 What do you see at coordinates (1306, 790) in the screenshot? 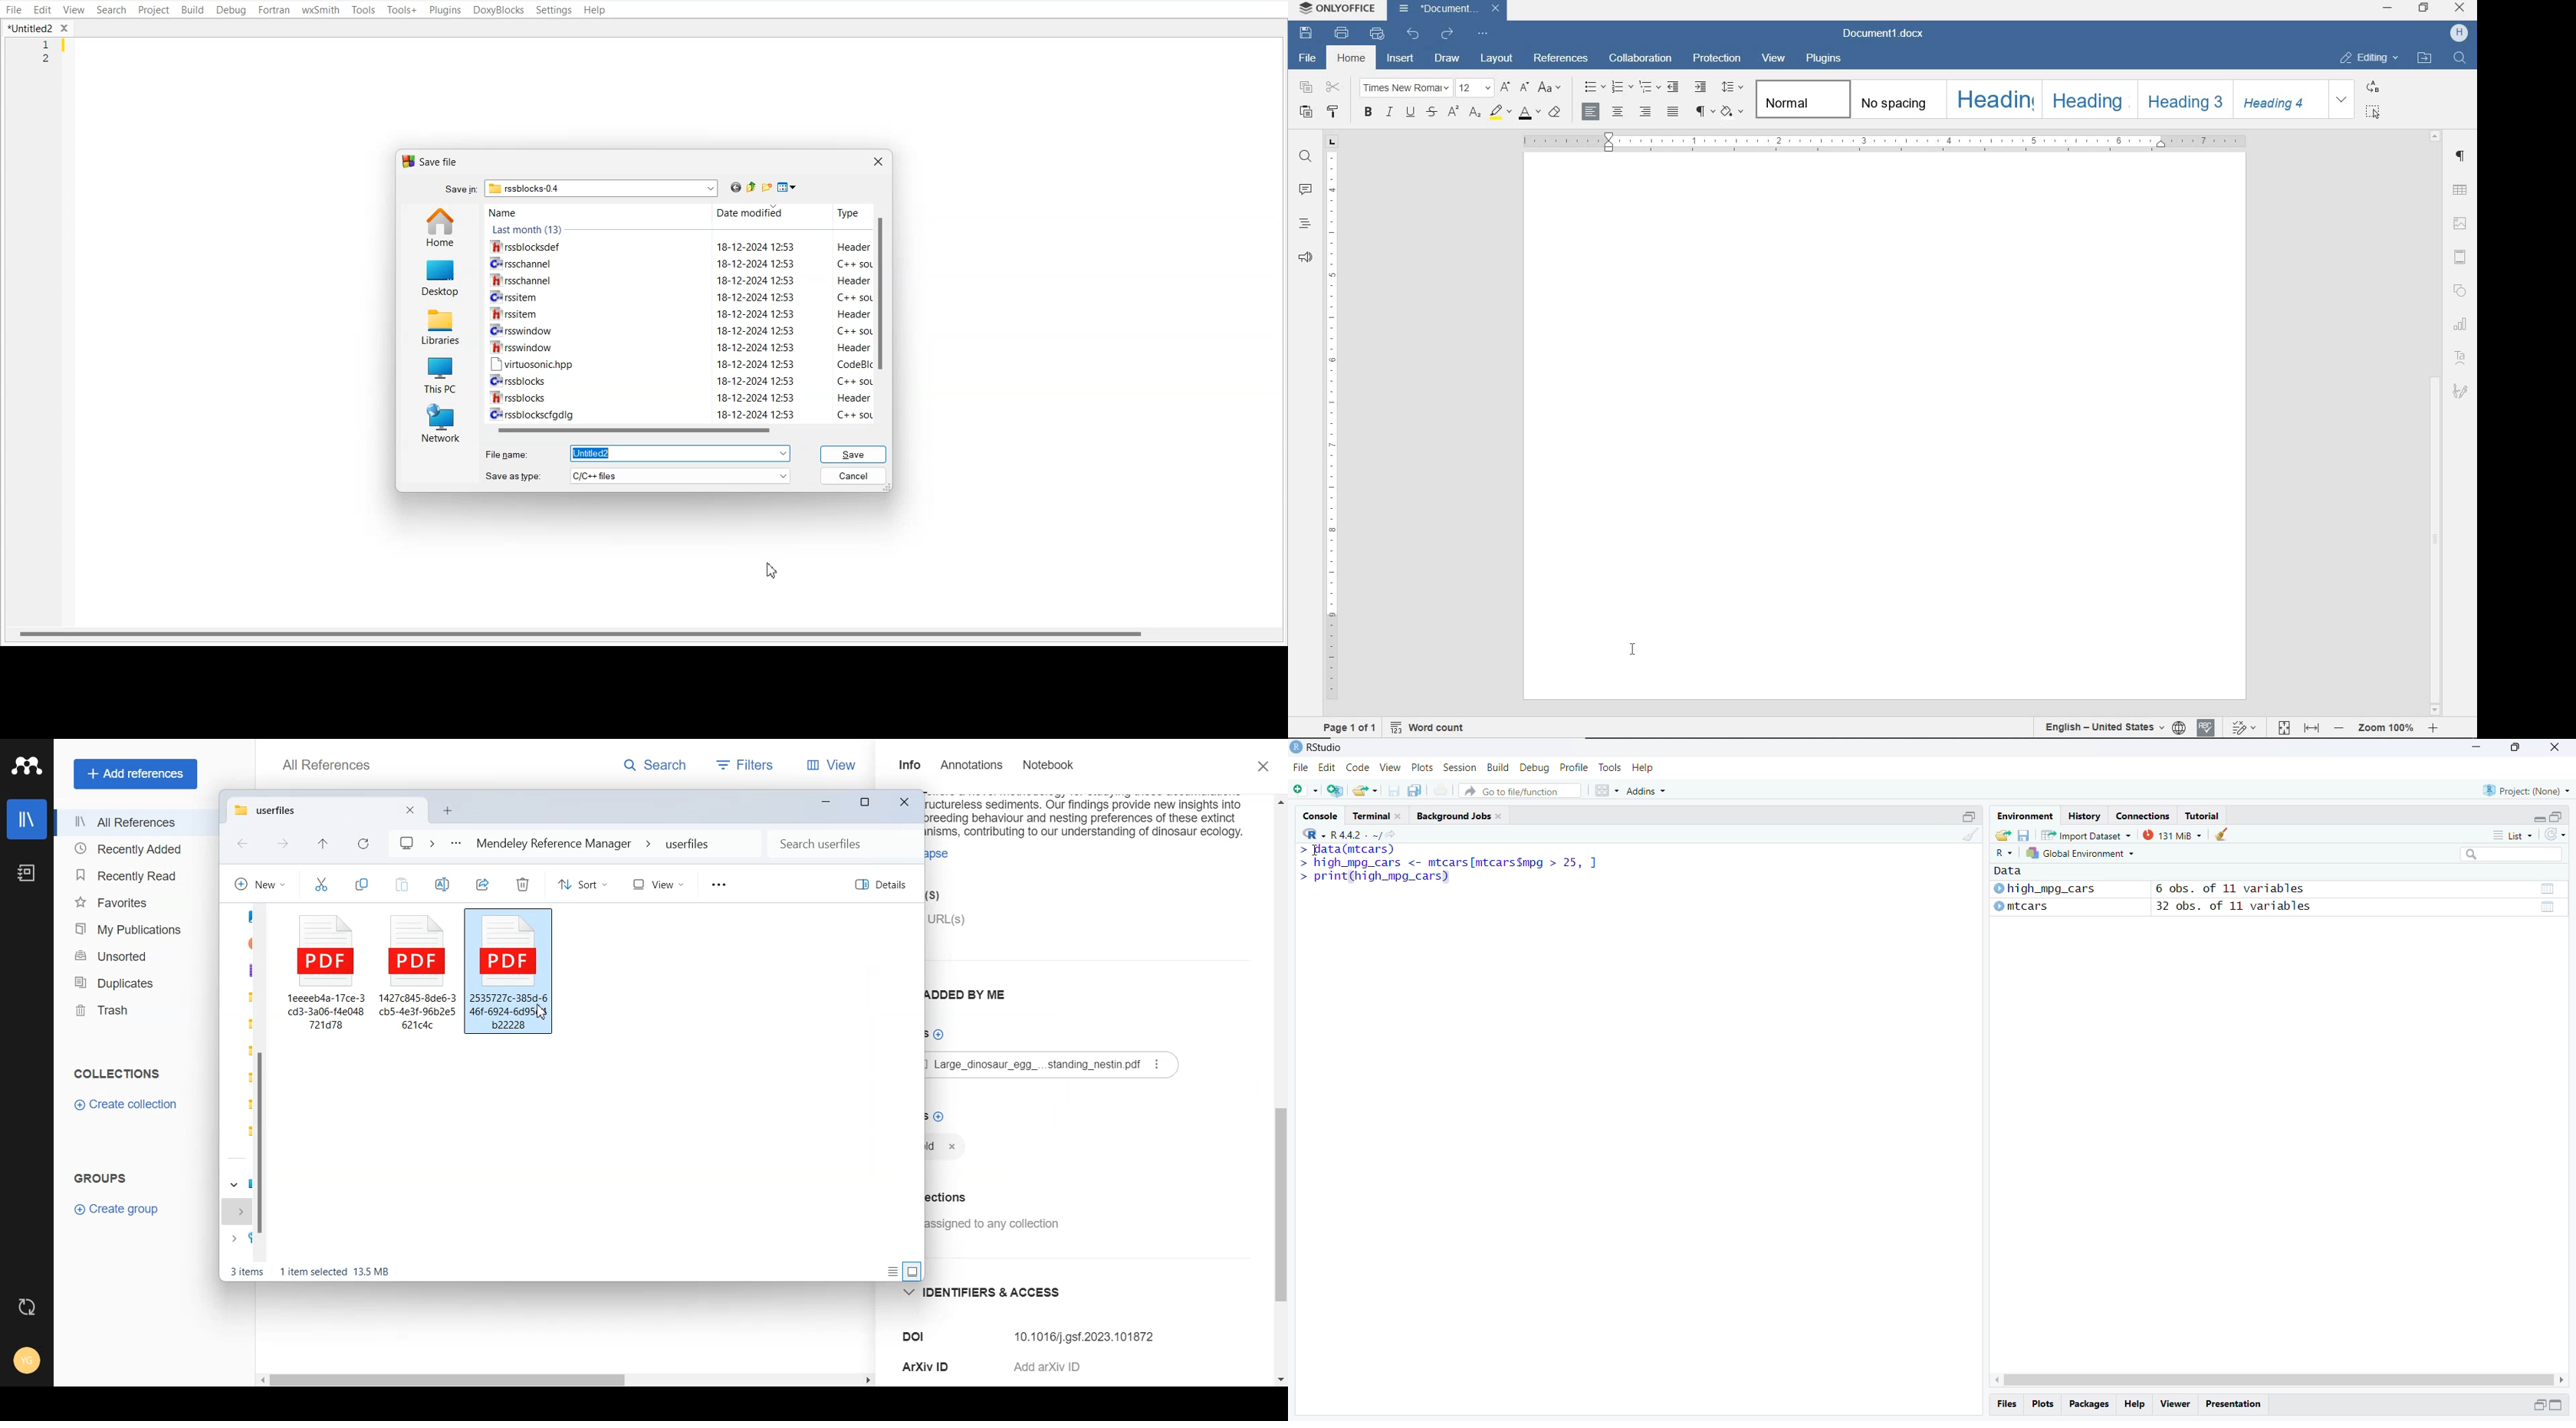
I see `new file` at bounding box center [1306, 790].